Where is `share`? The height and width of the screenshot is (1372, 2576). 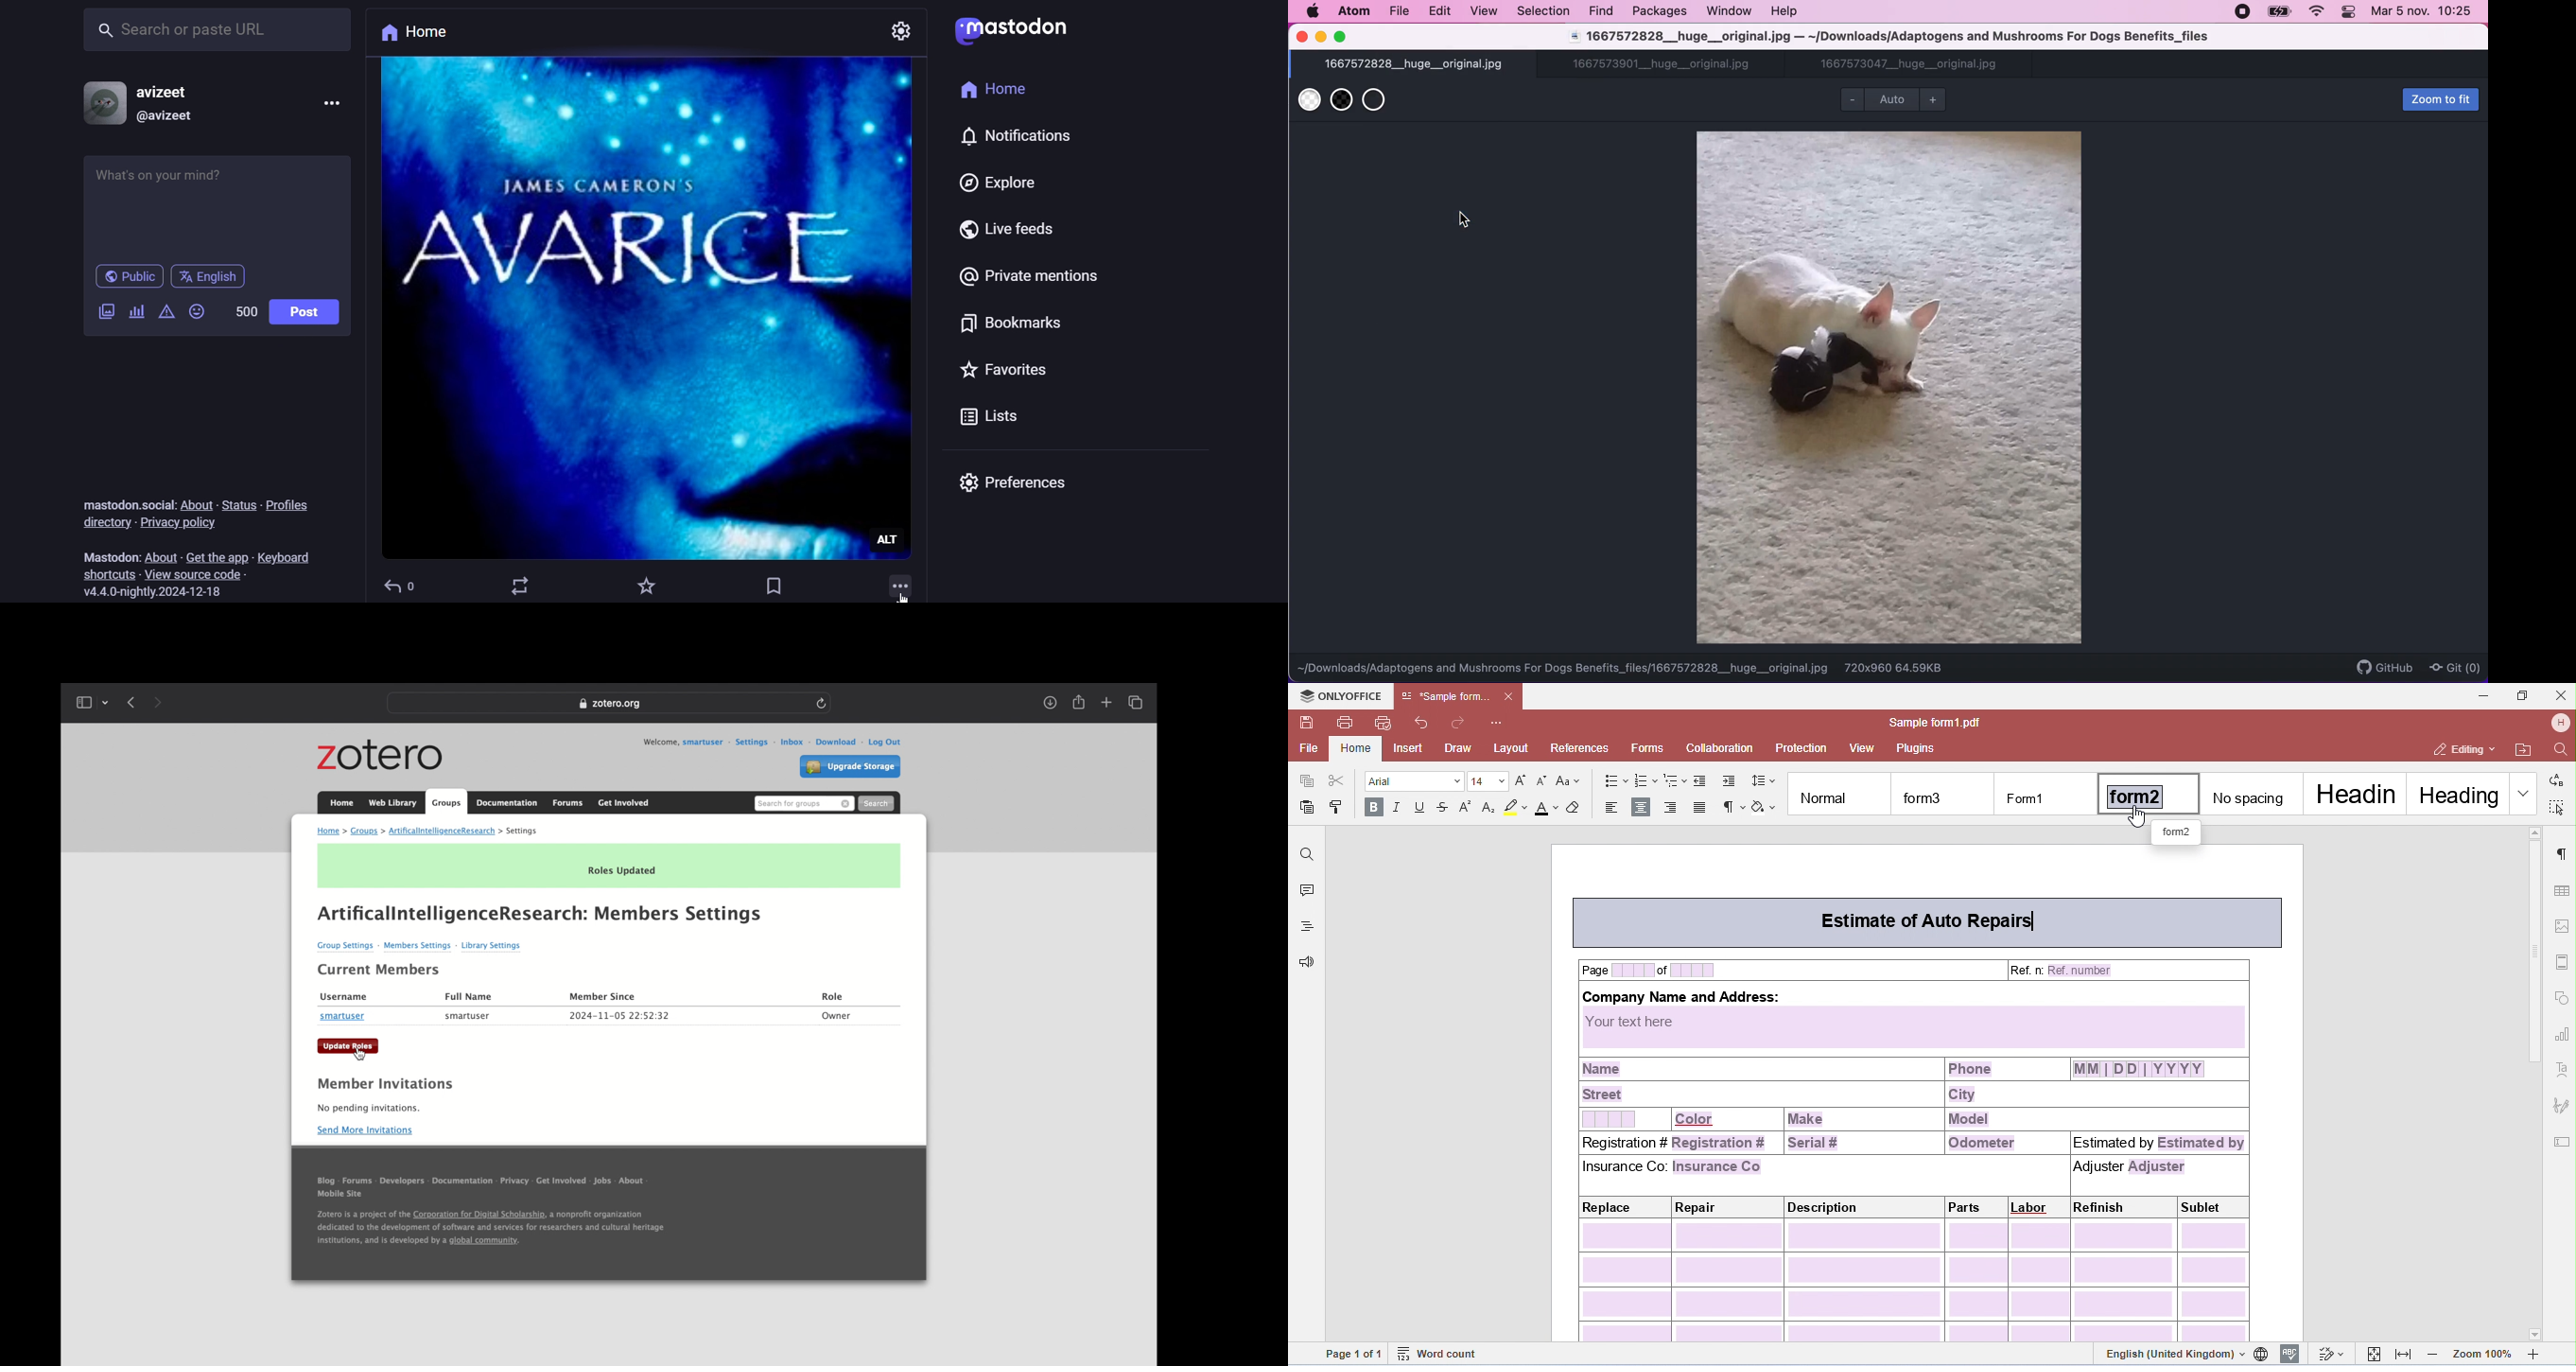
share is located at coordinates (1079, 702).